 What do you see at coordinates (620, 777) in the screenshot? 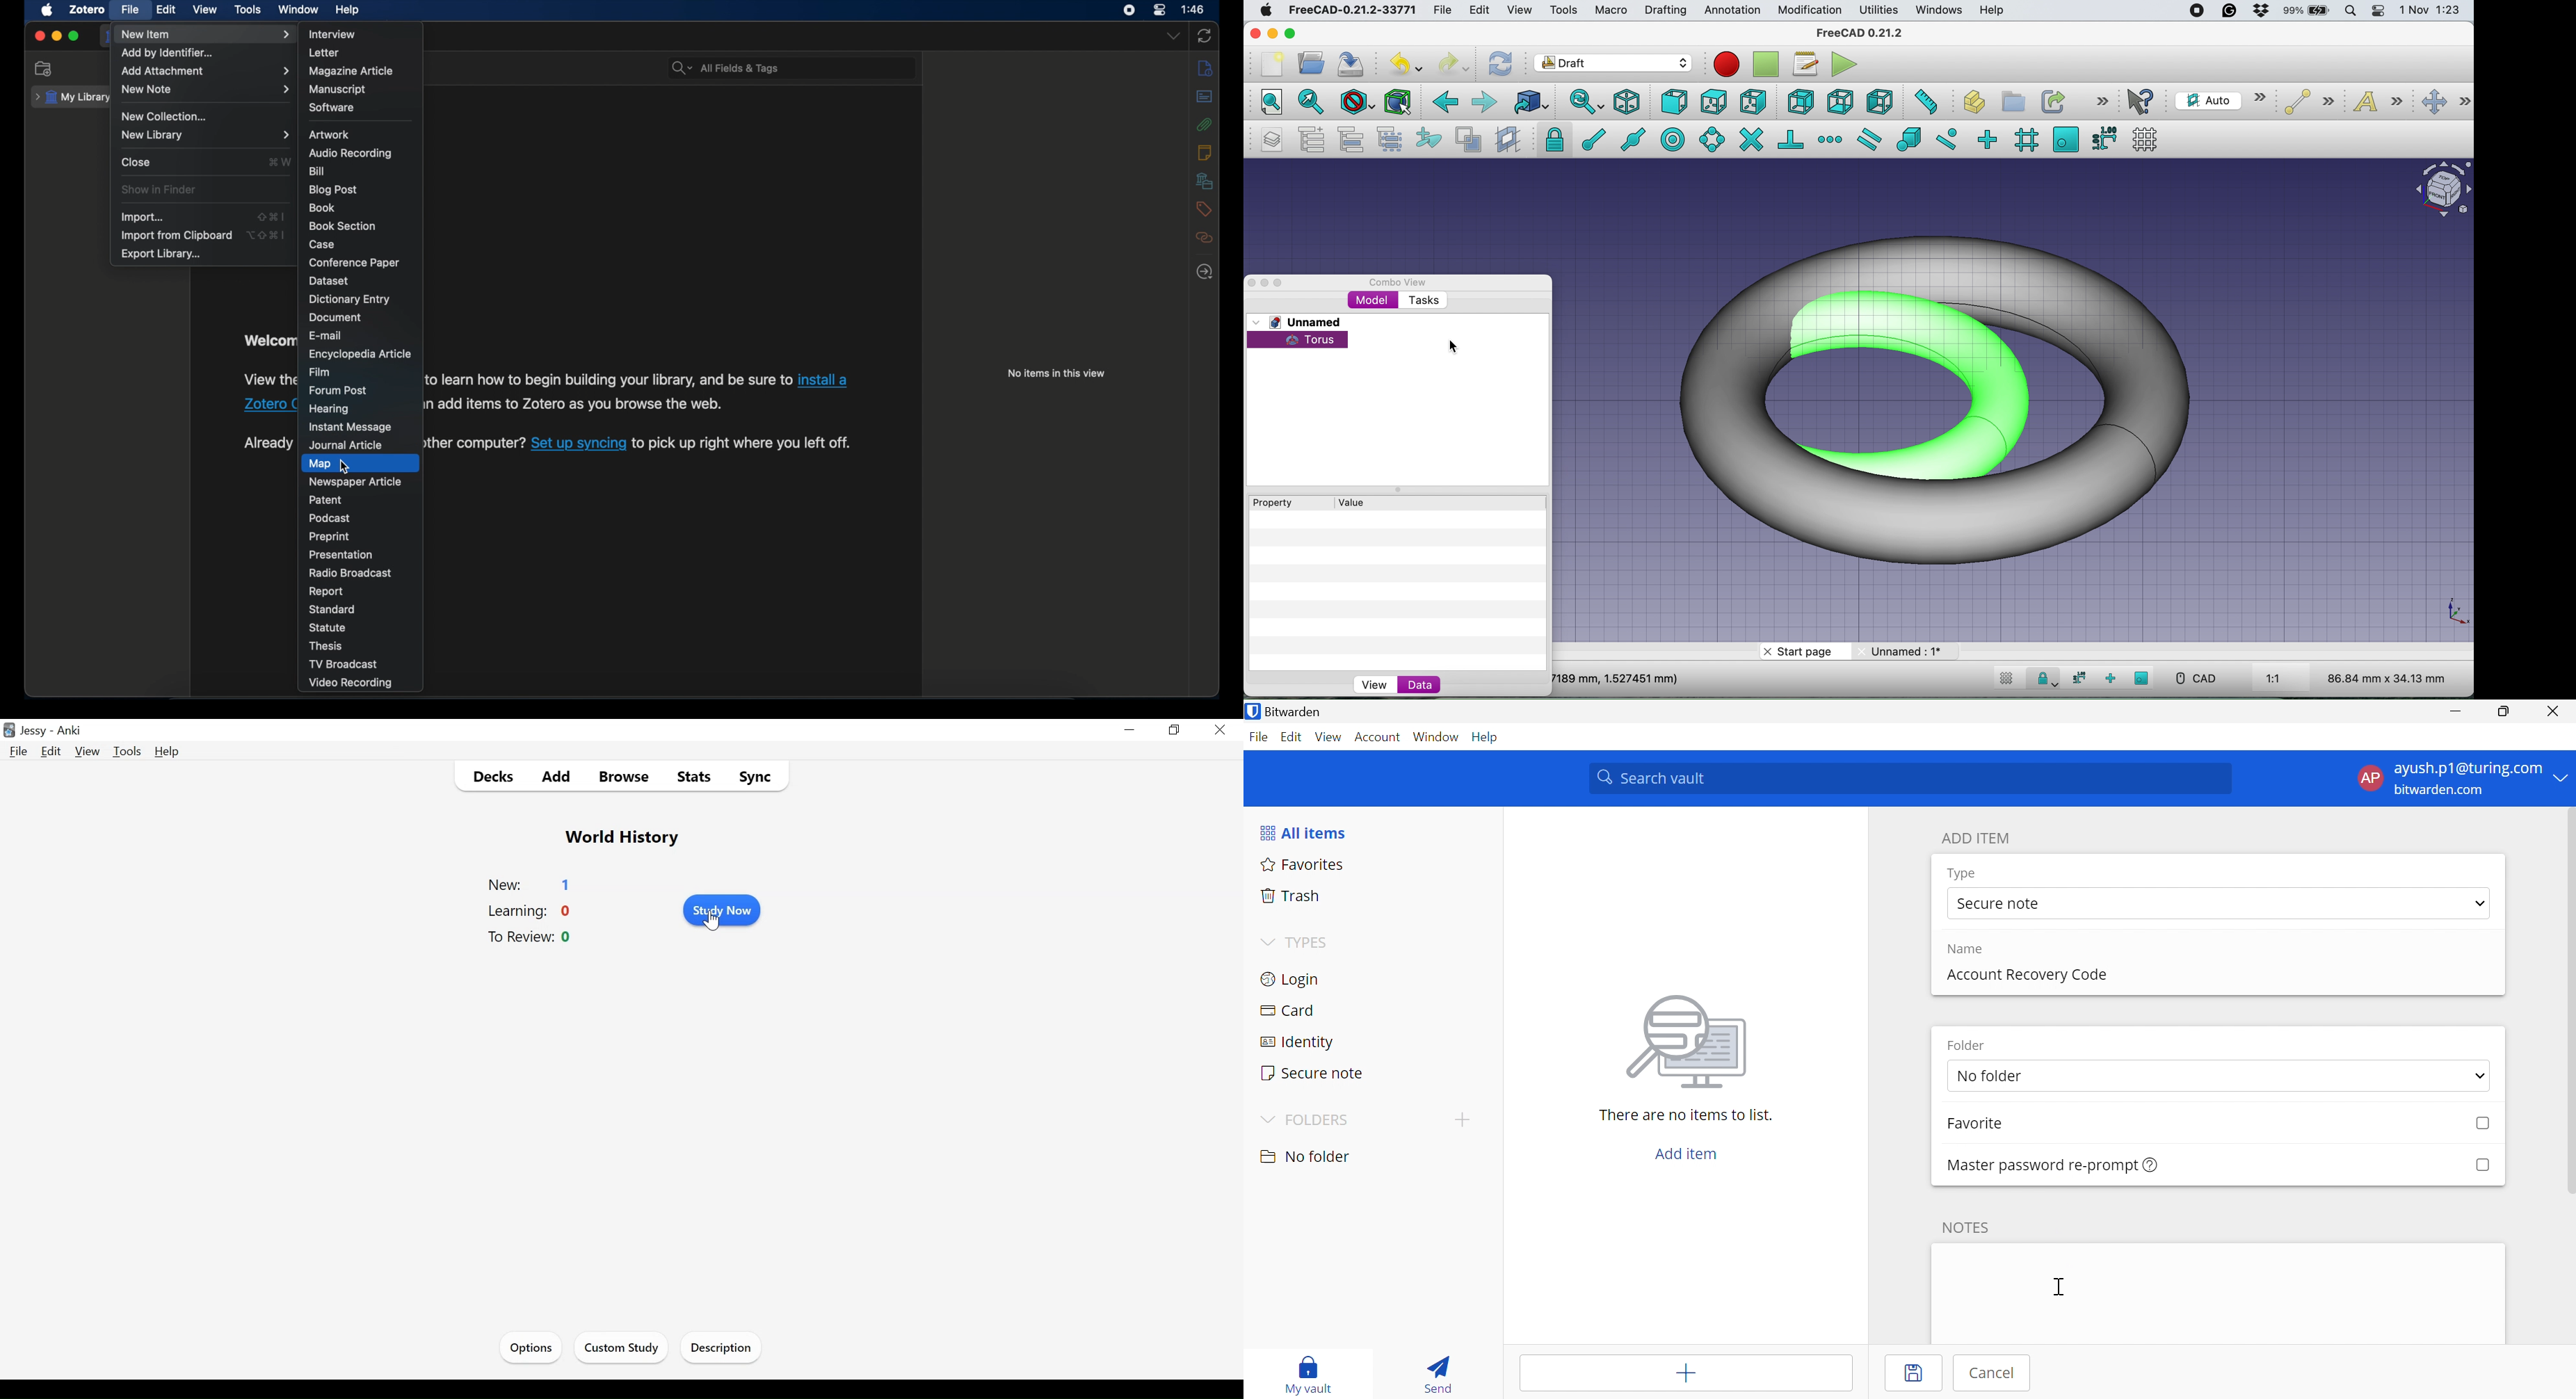
I see `Browse` at bounding box center [620, 777].